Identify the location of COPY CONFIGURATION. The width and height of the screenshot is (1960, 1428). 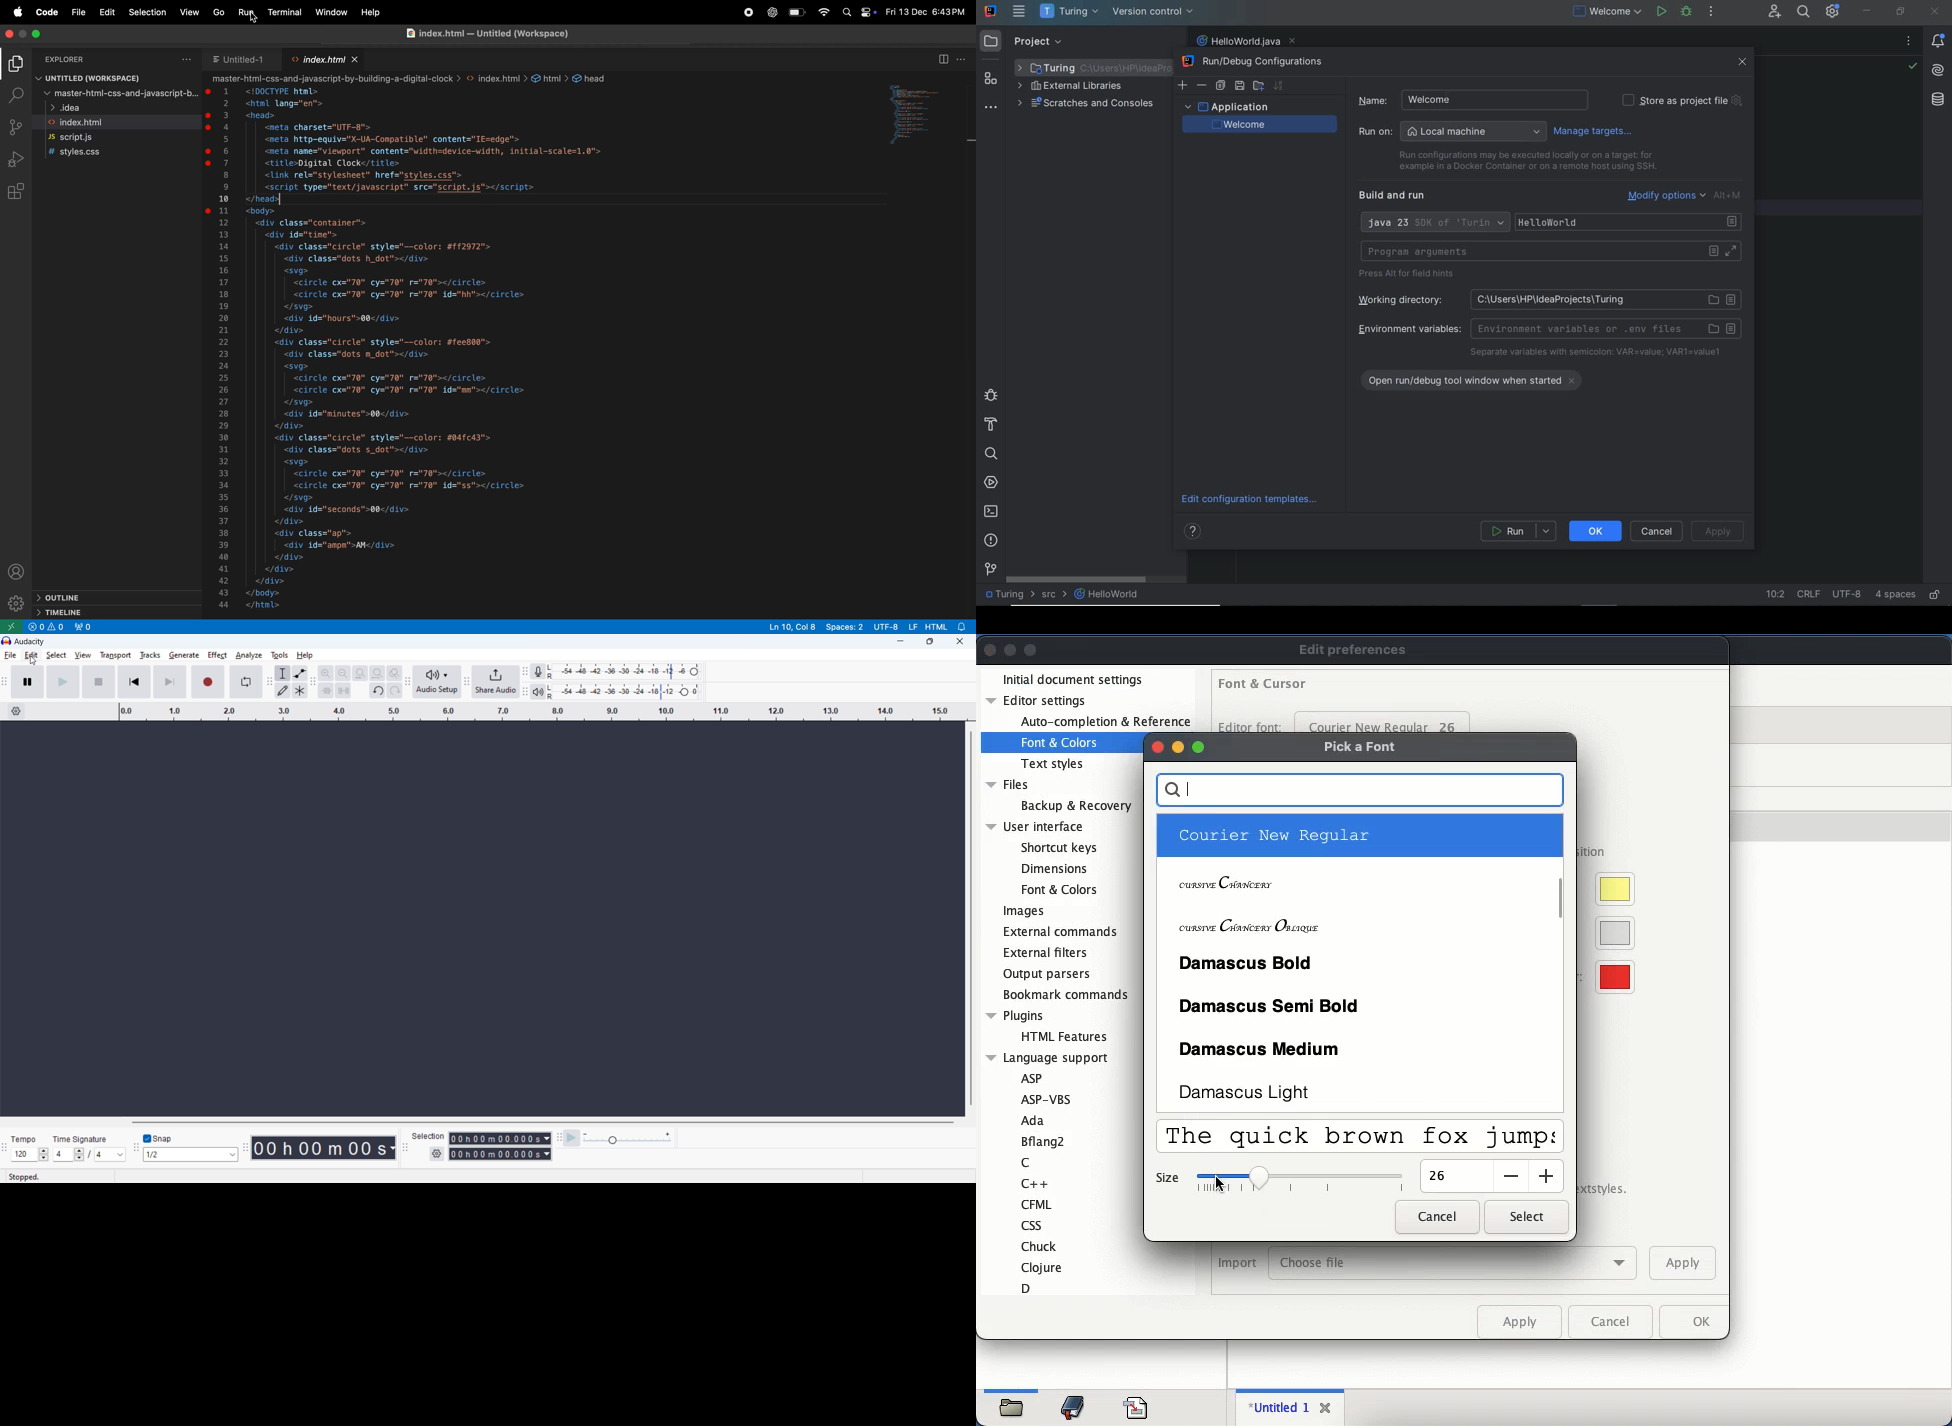
(1220, 86).